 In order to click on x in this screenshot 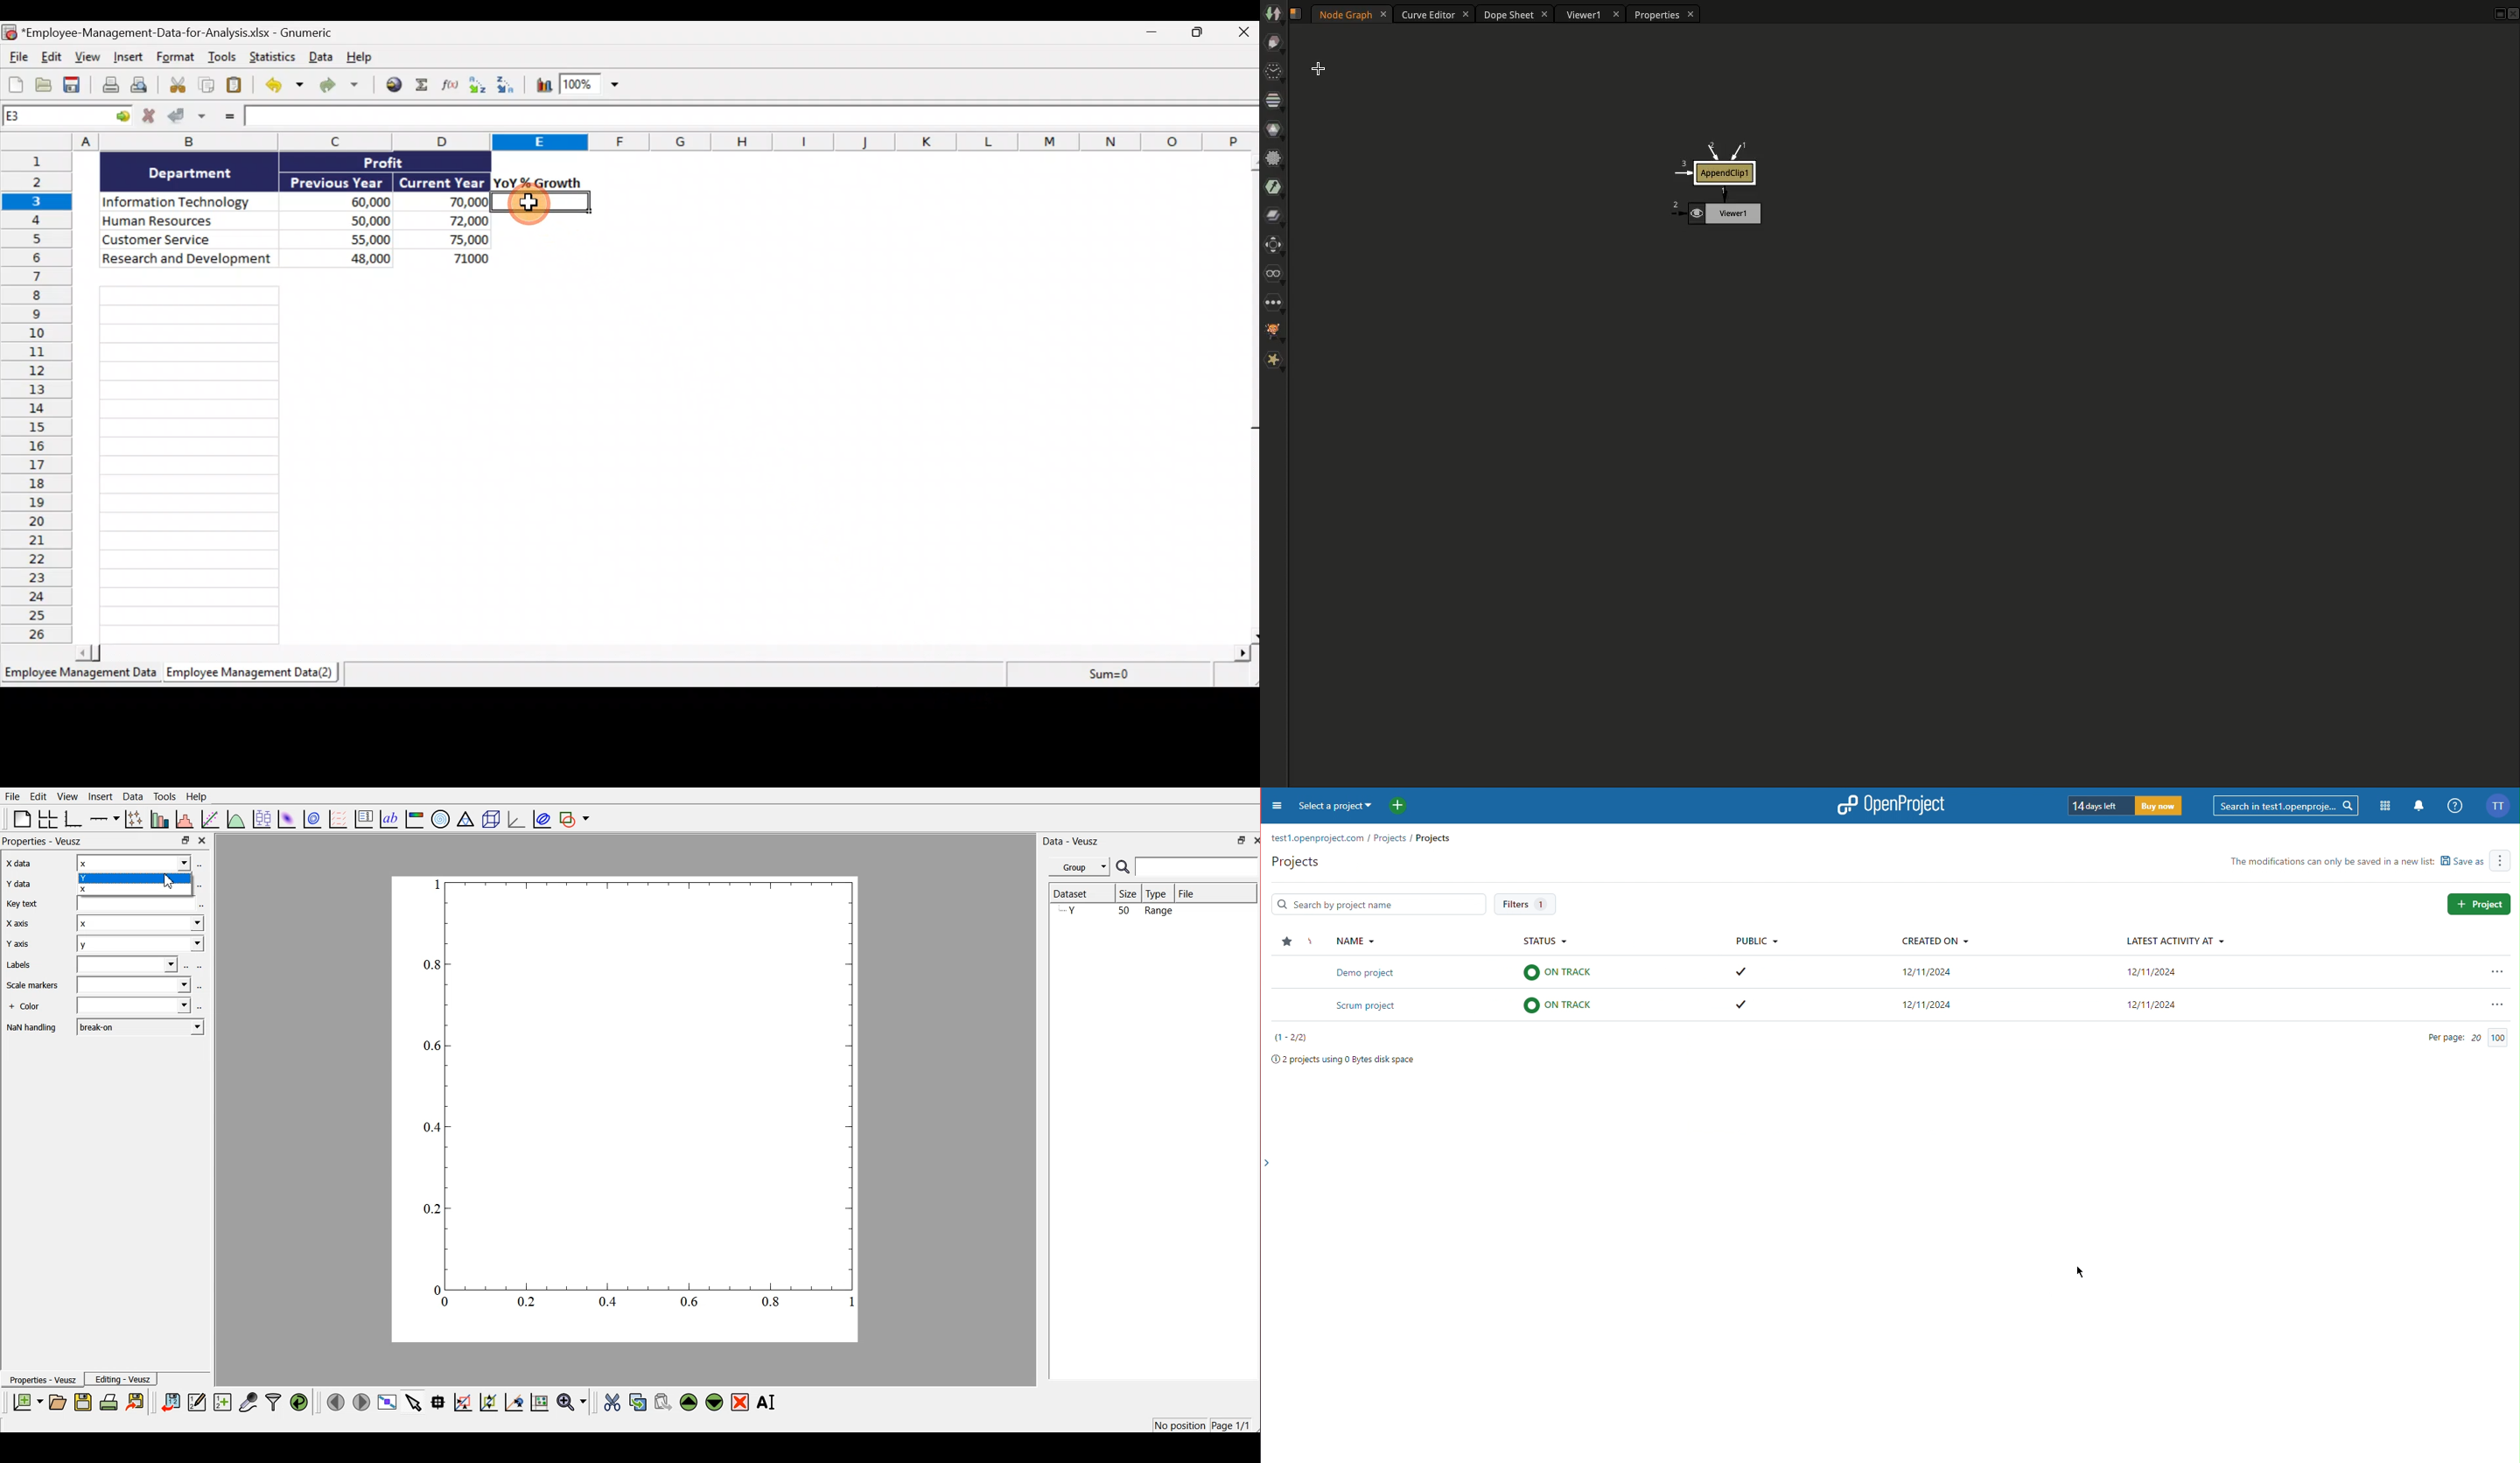, I will do `click(136, 891)`.